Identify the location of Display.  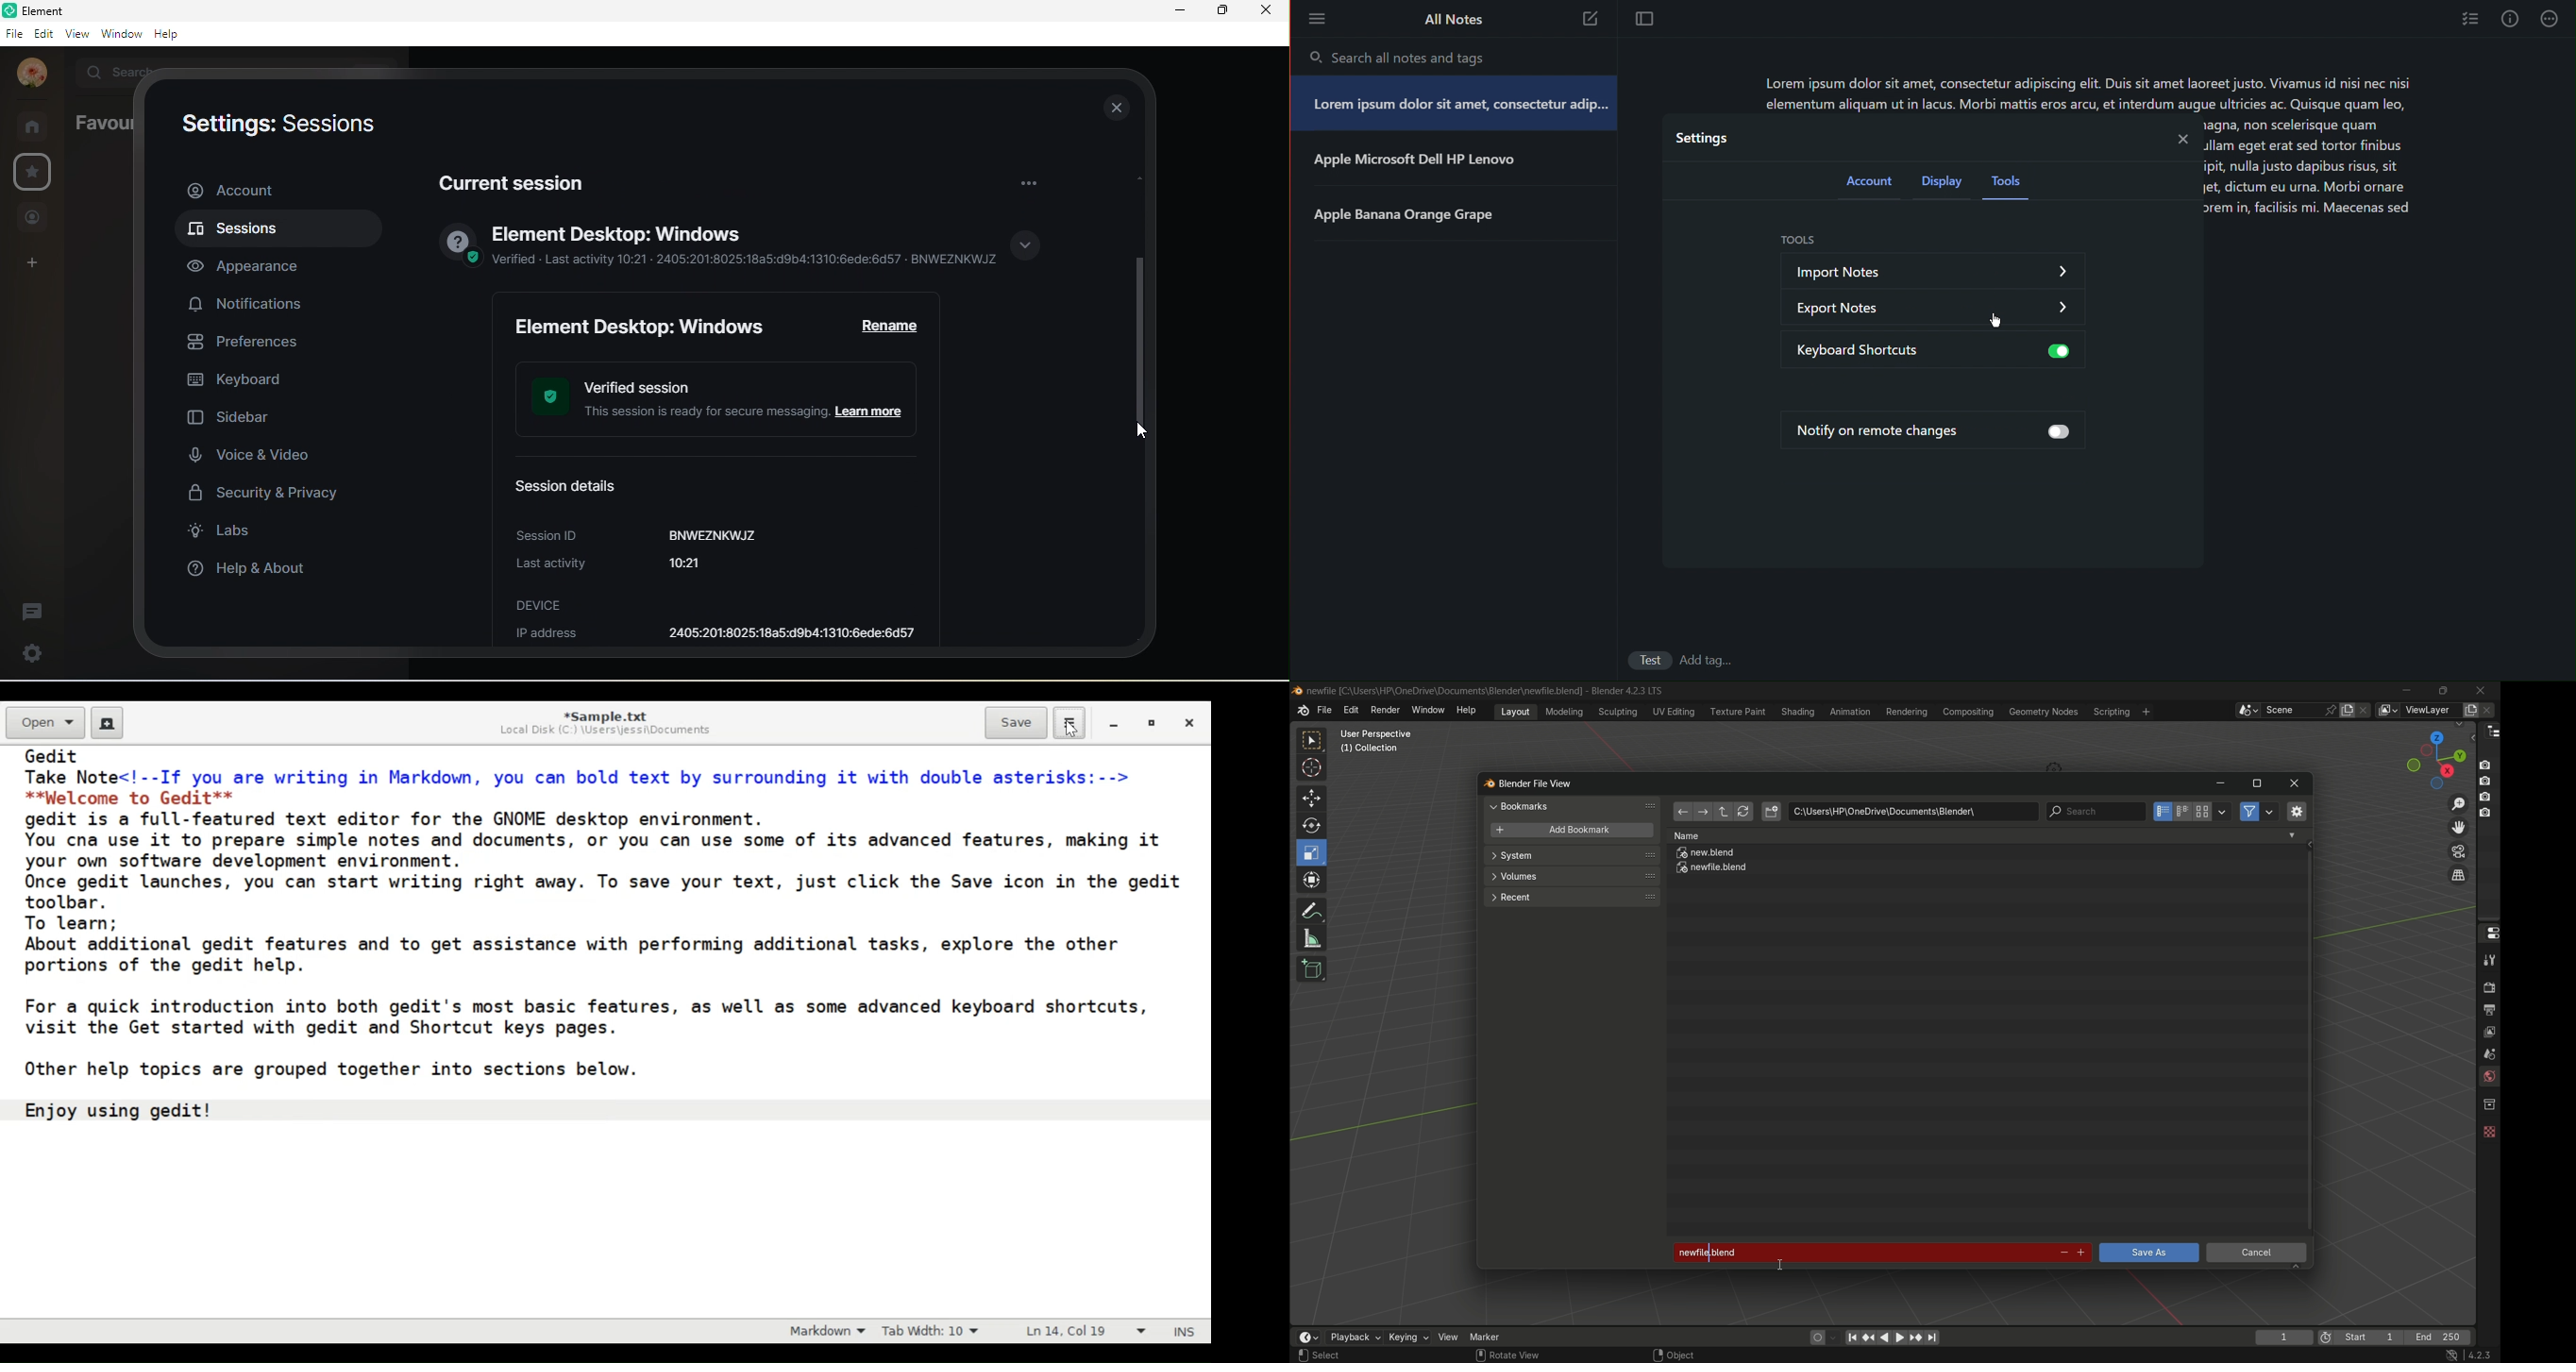
(1943, 183).